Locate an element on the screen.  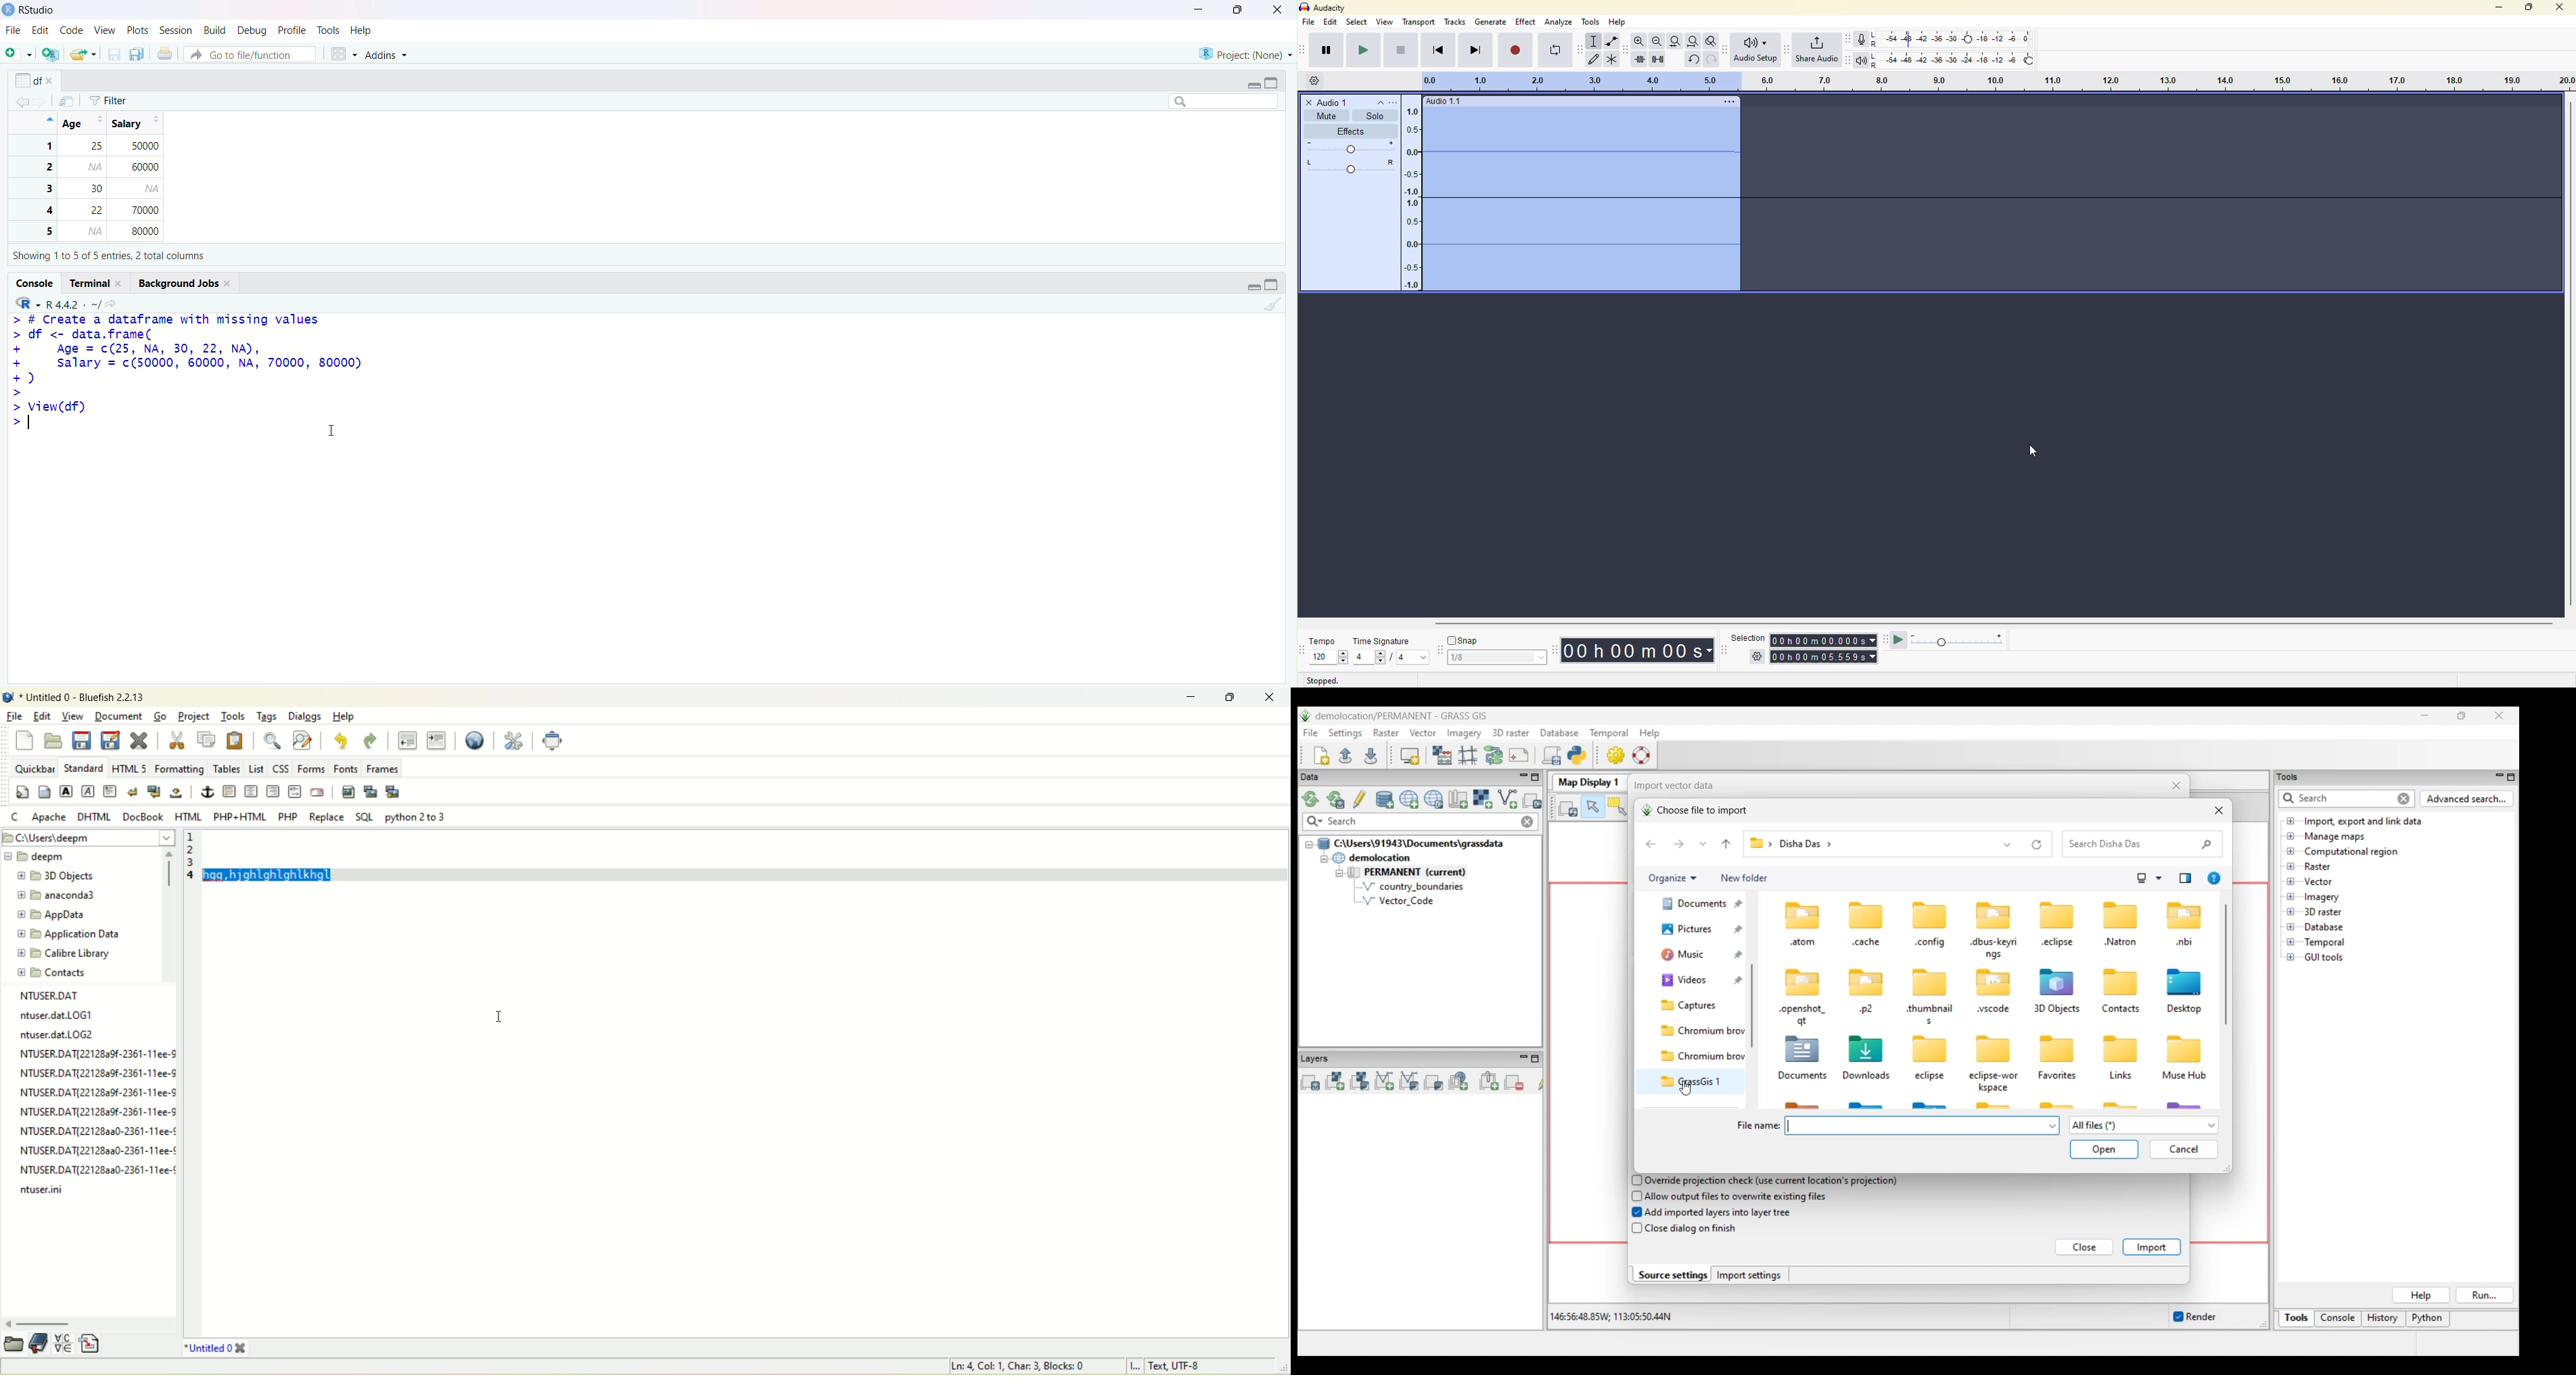
timeline options is located at coordinates (1315, 80).